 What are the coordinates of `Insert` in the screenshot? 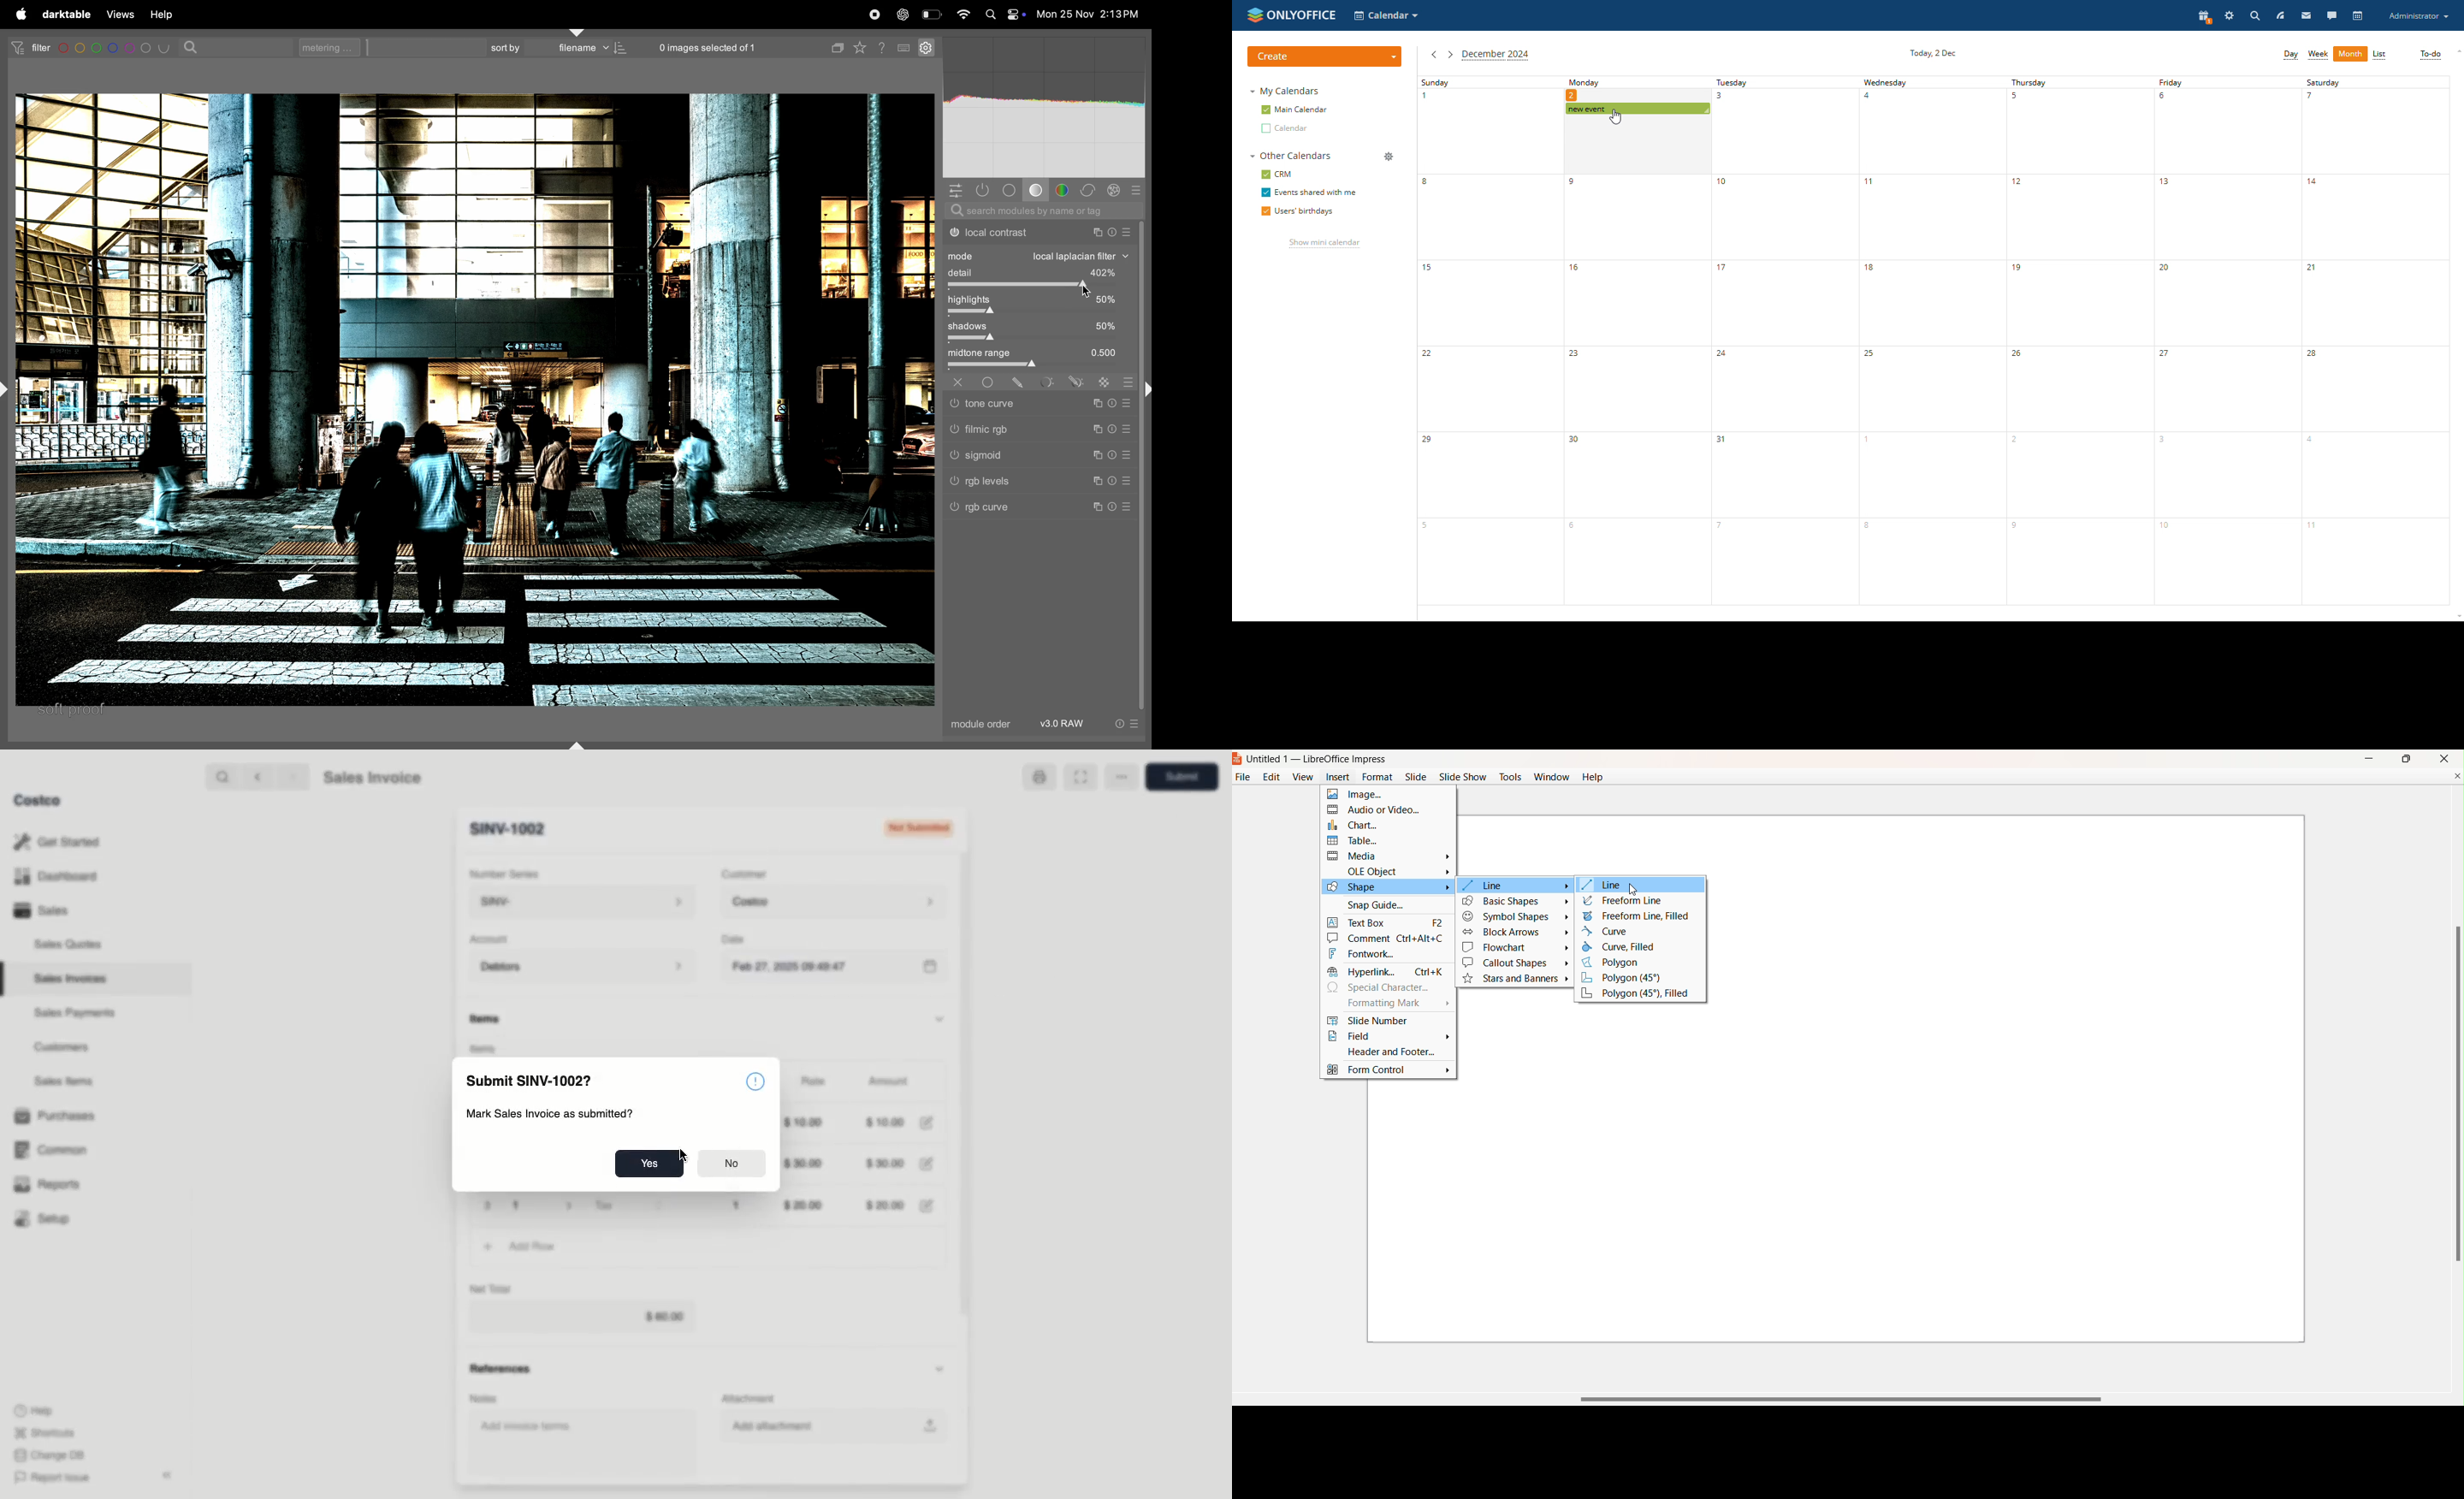 It's located at (1336, 779).